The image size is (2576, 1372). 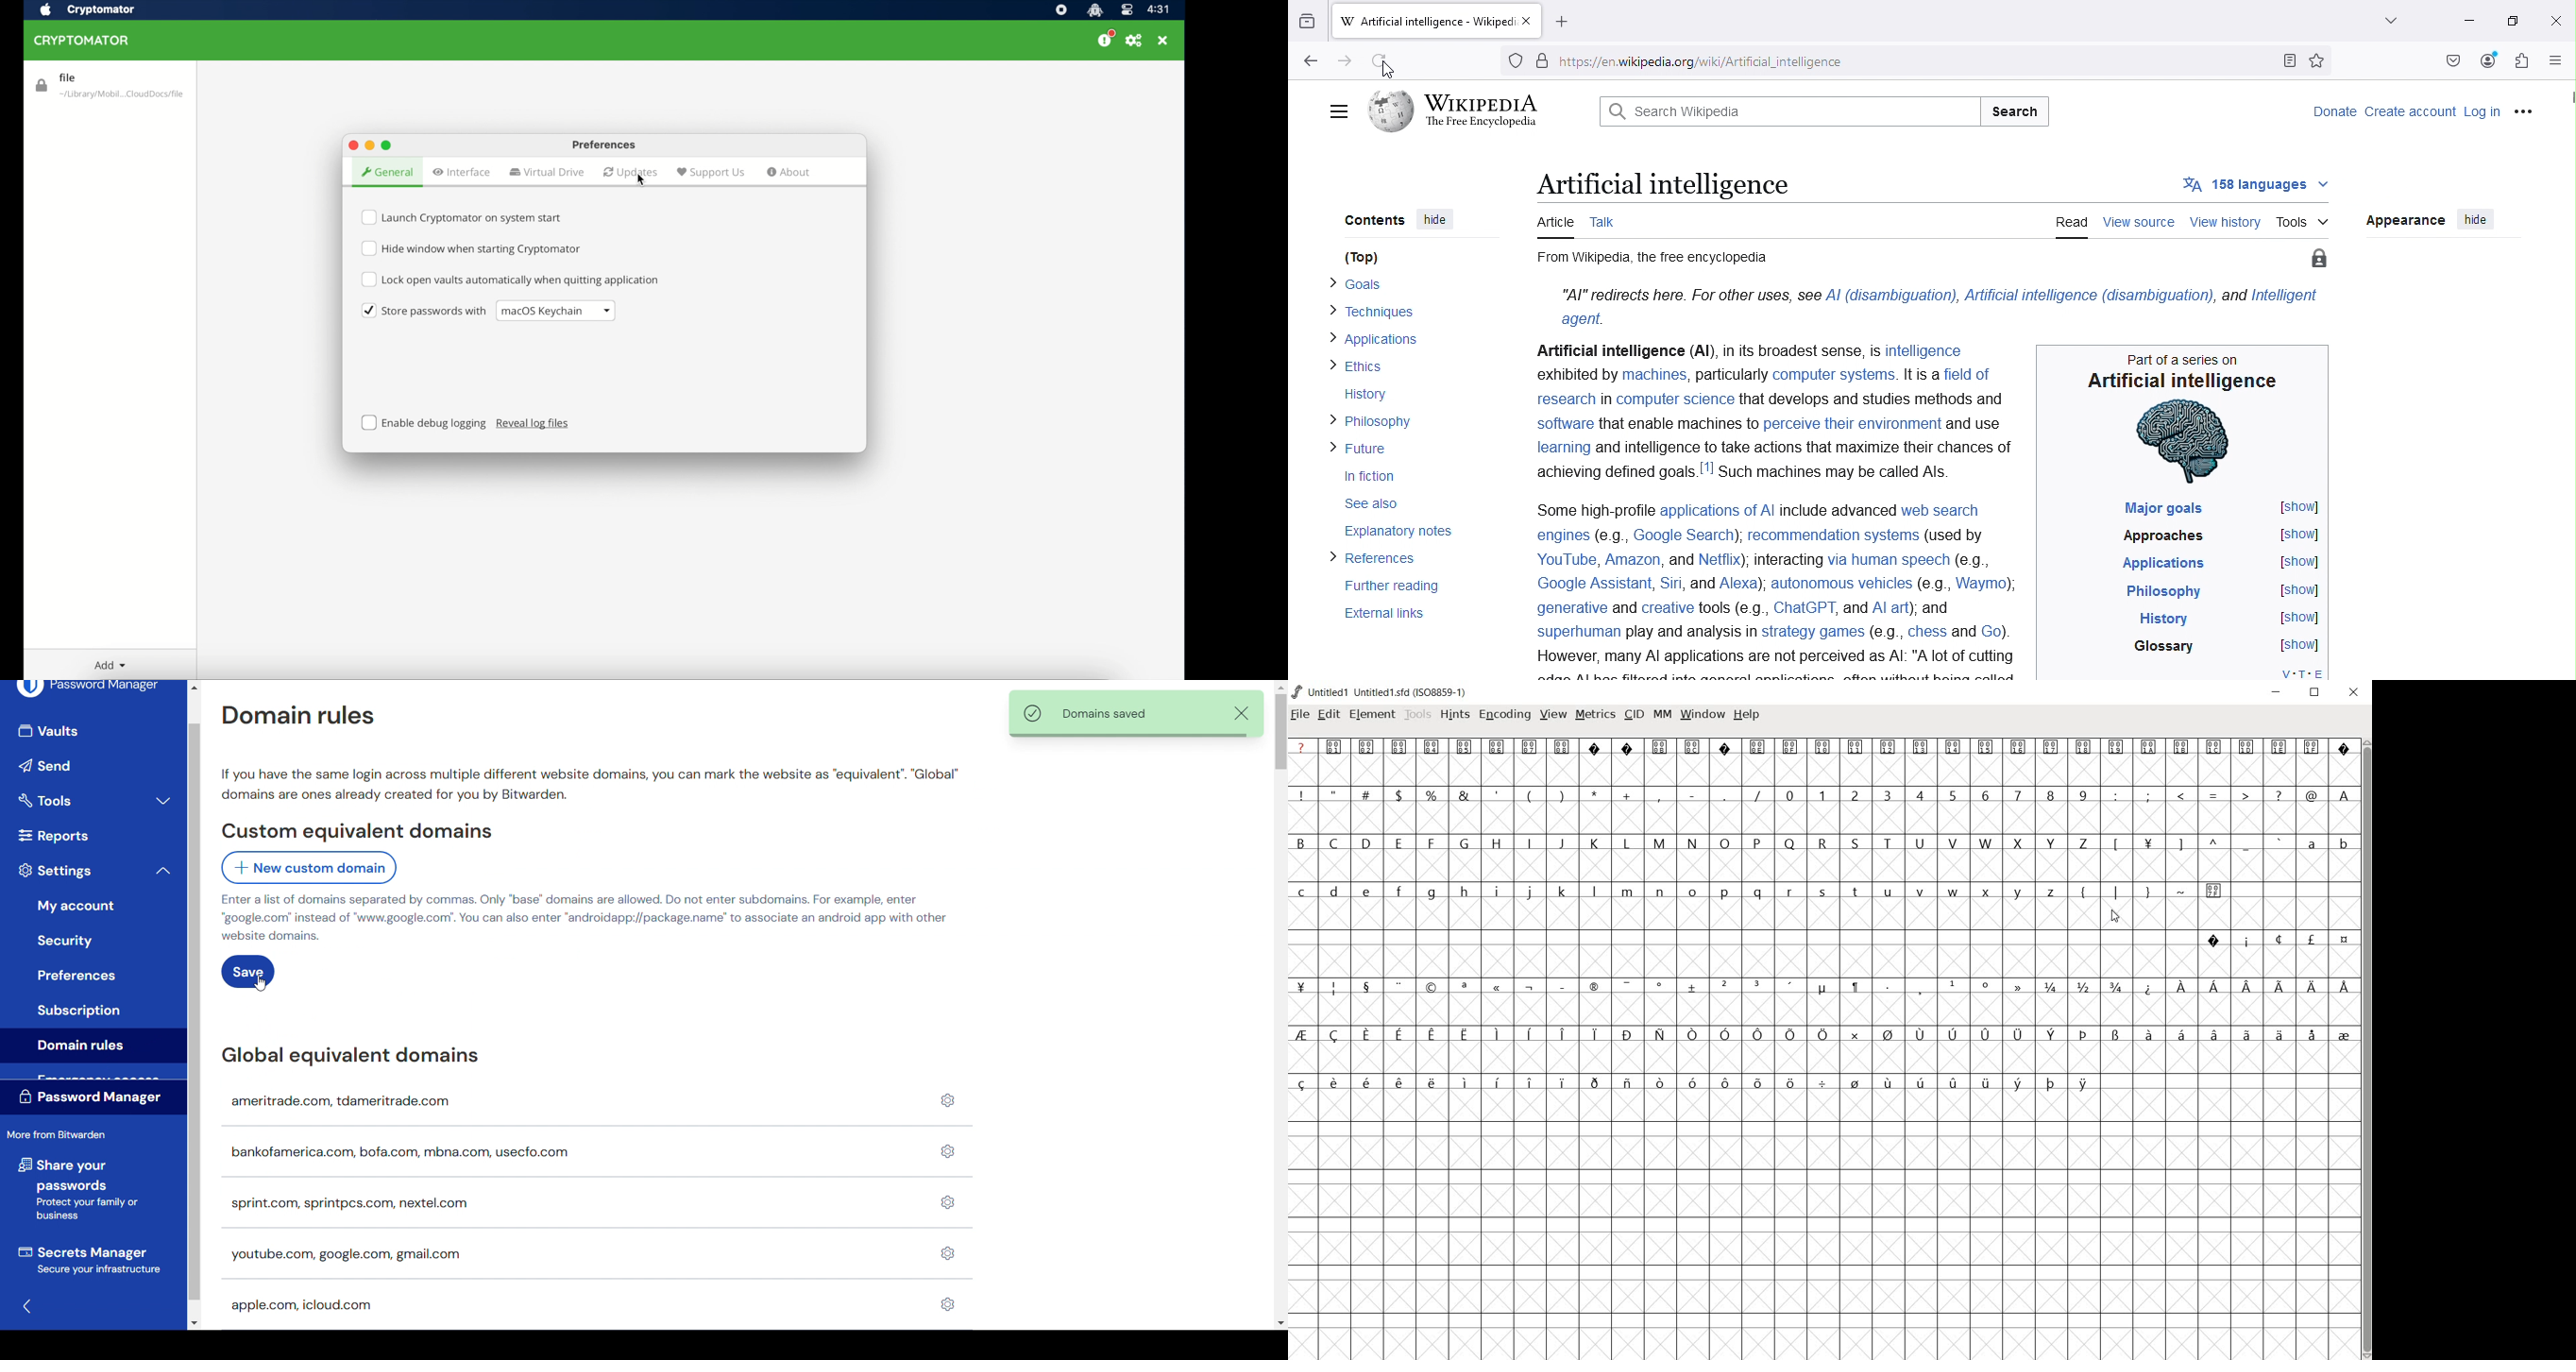 I want to click on Security , so click(x=70, y=940).